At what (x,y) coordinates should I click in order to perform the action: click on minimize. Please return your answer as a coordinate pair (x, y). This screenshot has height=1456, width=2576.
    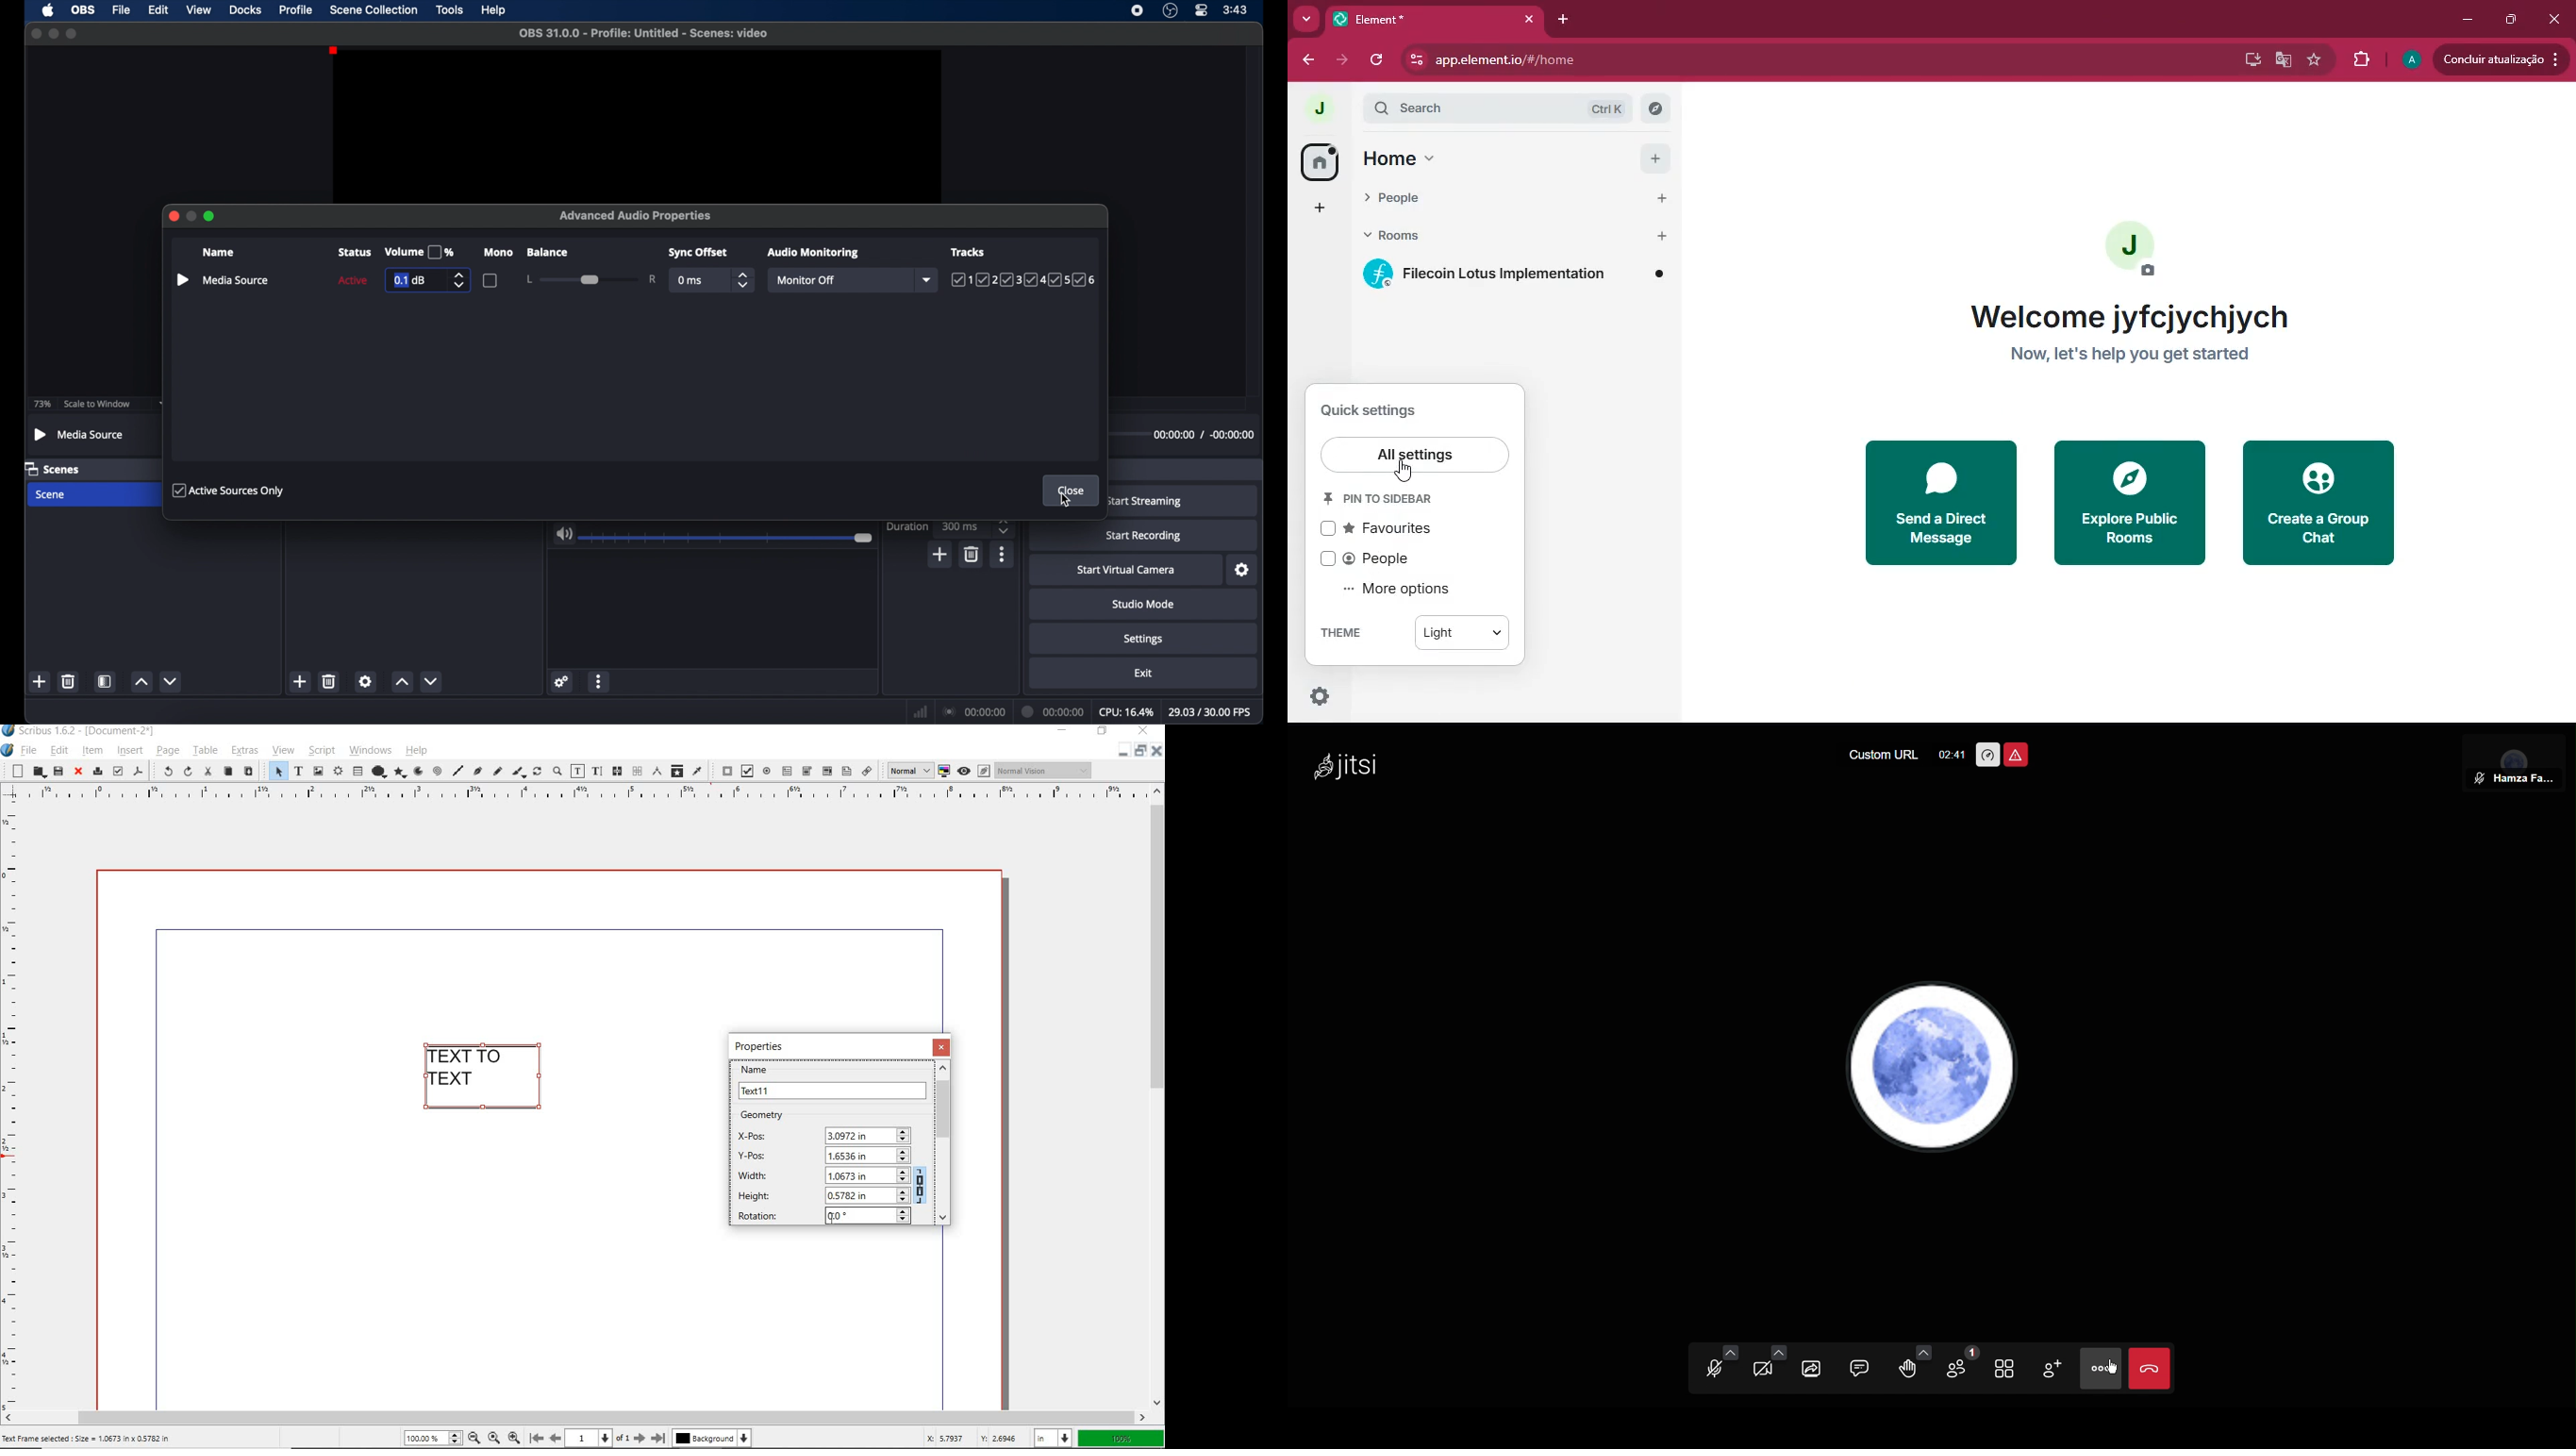
    Looking at the image, I should click on (53, 33).